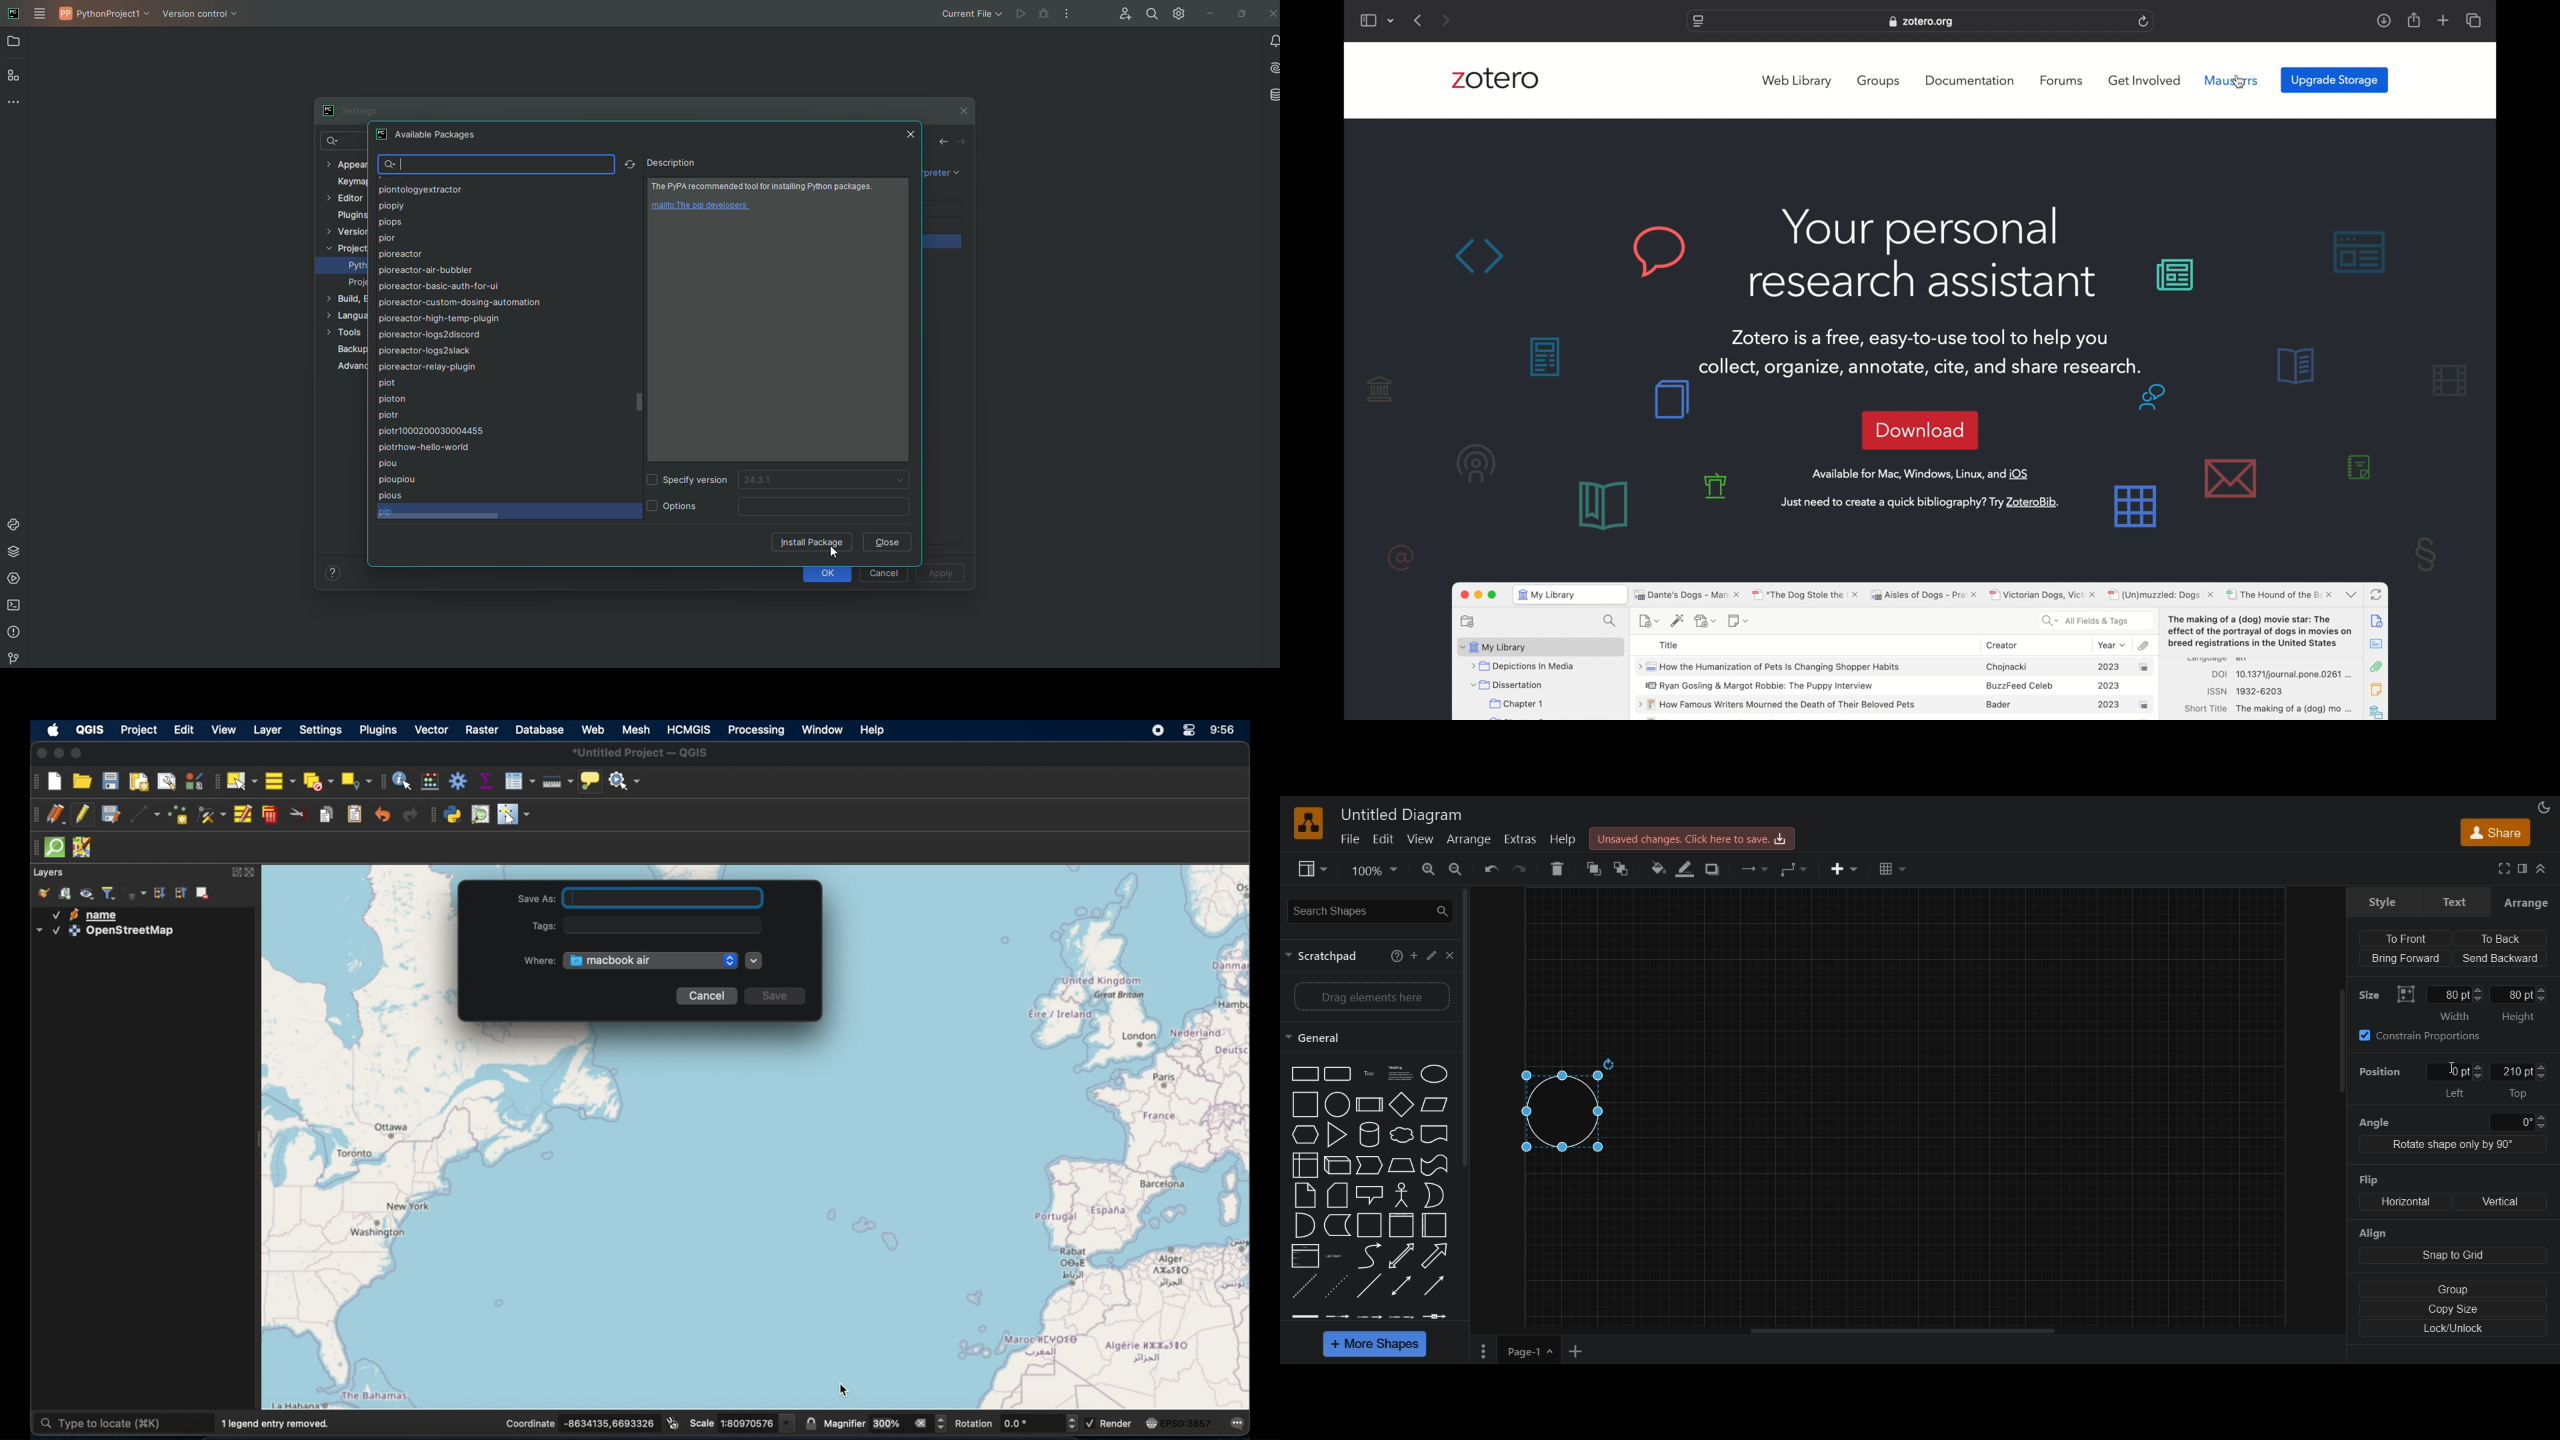 Image resolution: width=2576 pixels, height=1456 pixels. What do you see at coordinates (1149, 13) in the screenshot?
I see `Find` at bounding box center [1149, 13].